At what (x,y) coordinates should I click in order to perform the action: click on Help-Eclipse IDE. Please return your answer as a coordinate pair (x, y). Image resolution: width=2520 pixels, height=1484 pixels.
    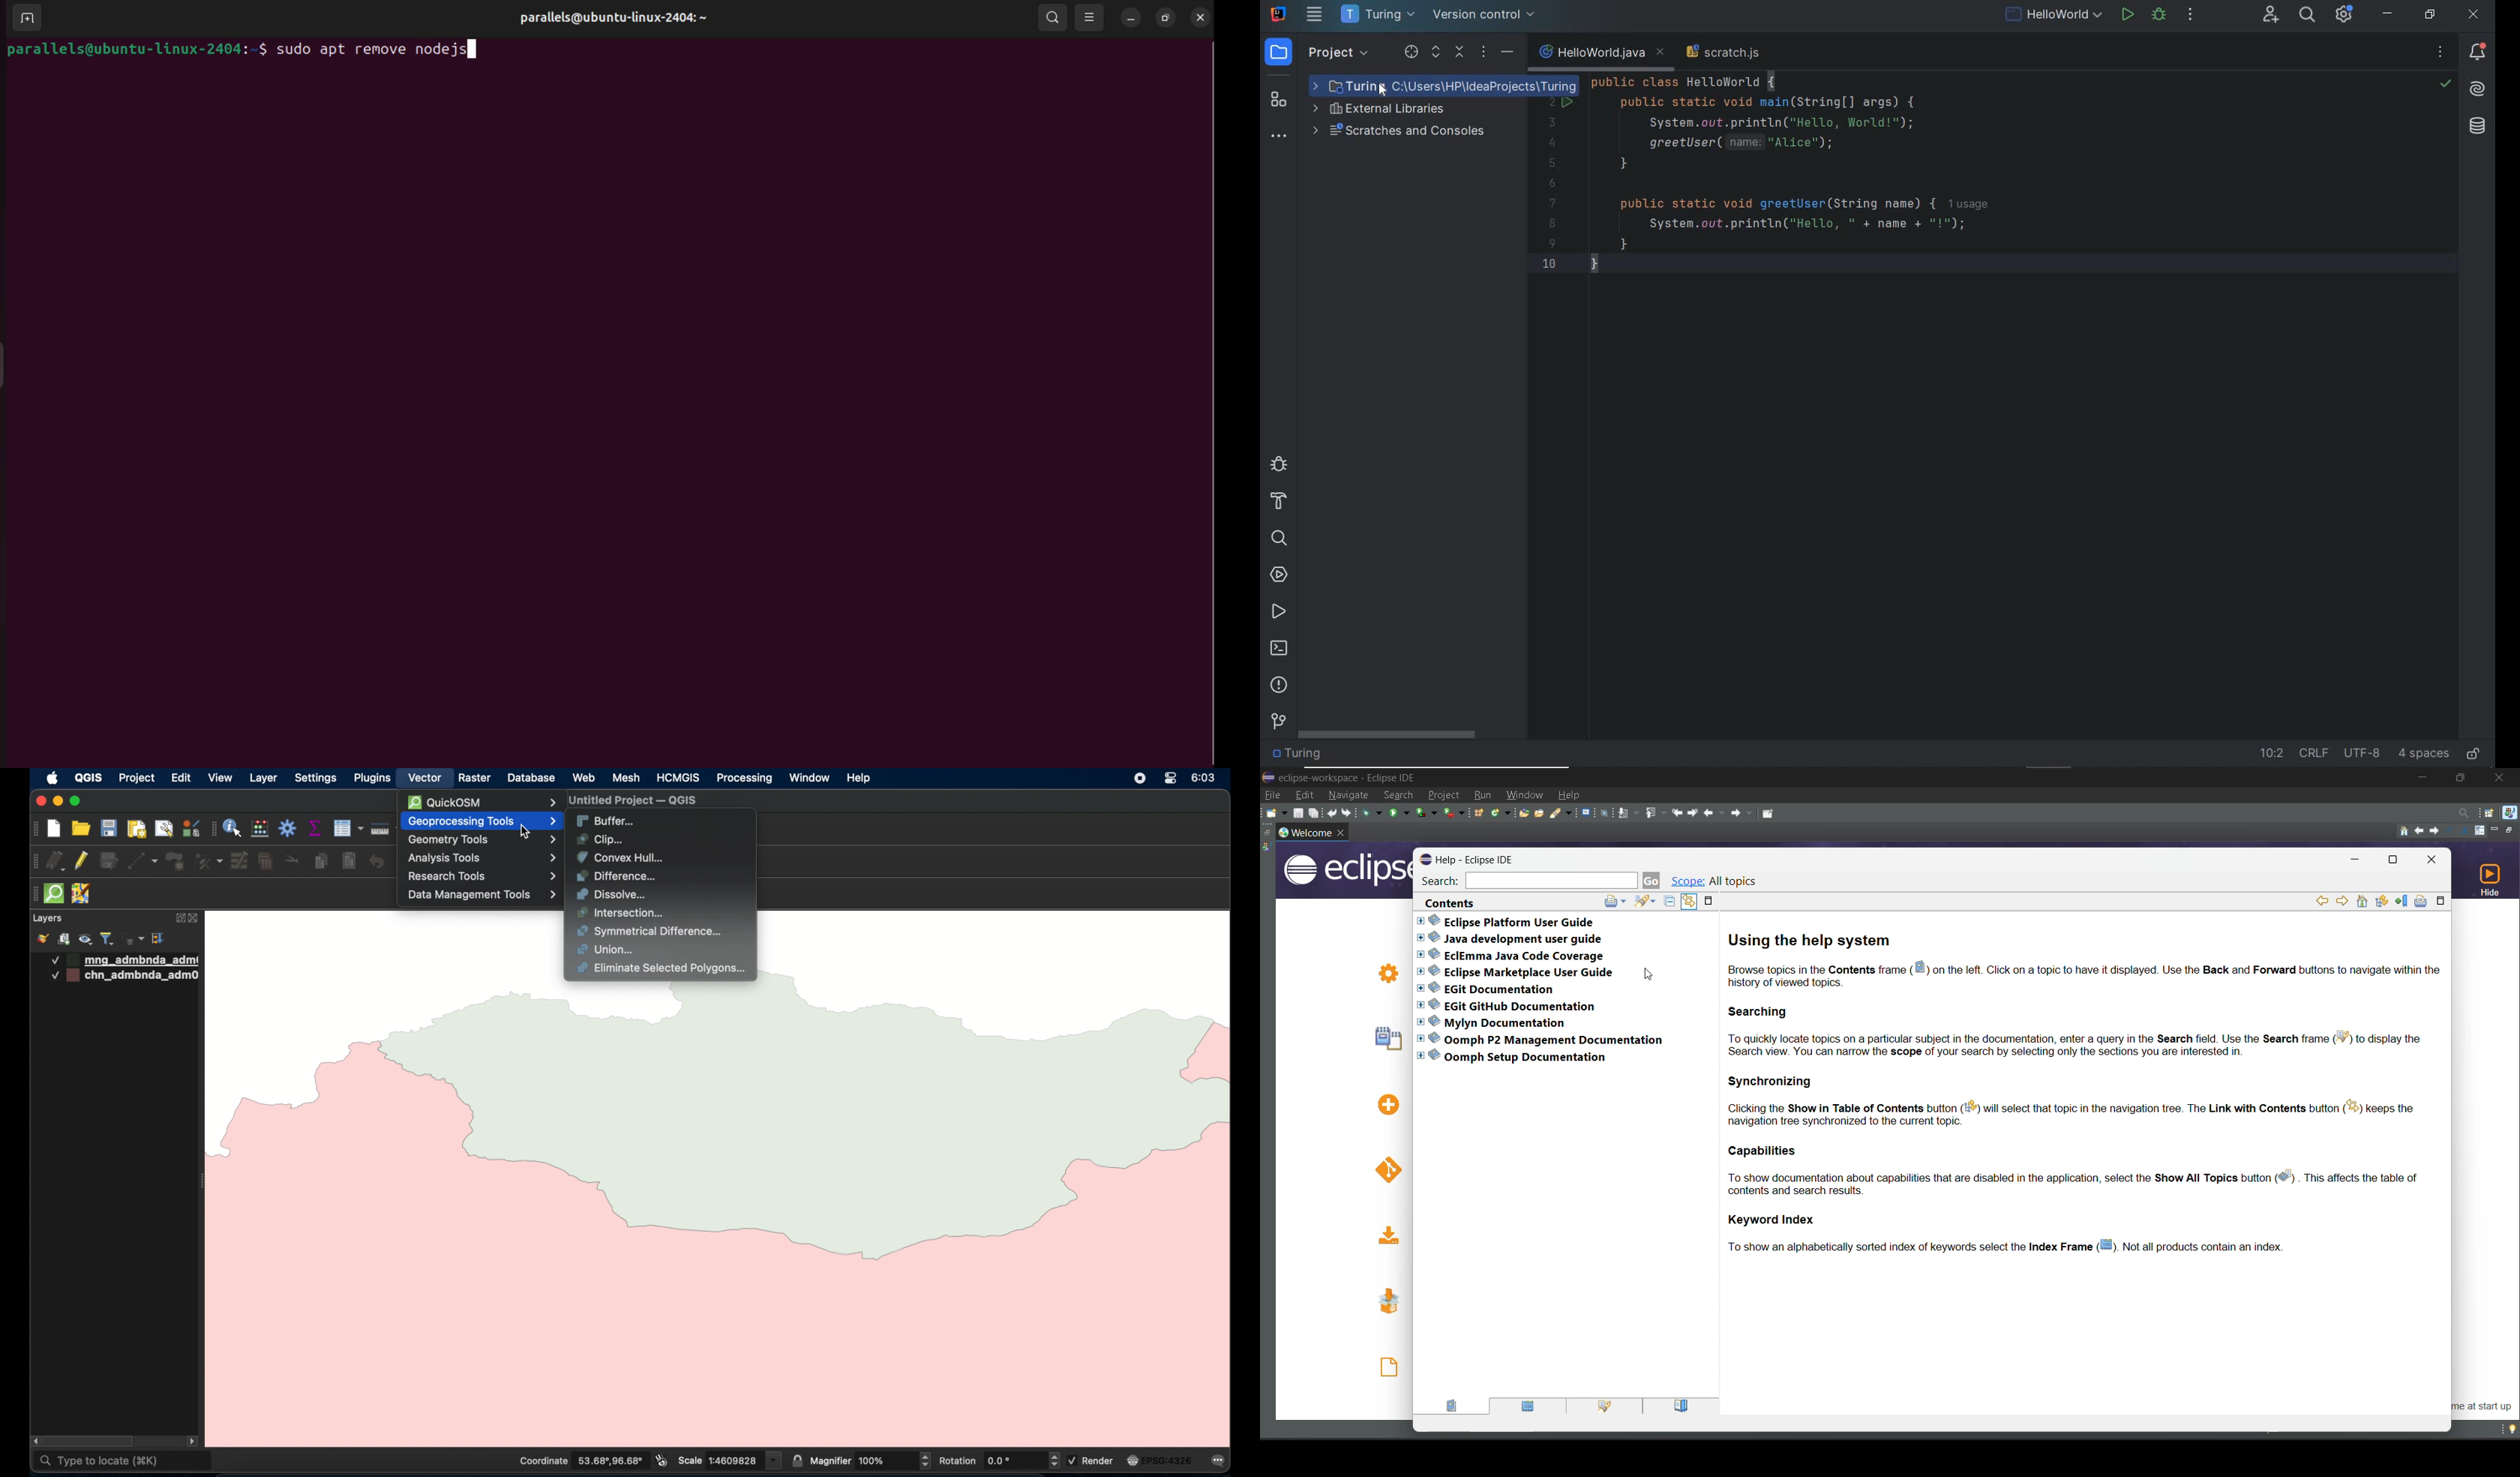
    Looking at the image, I should click on (1475, 859).